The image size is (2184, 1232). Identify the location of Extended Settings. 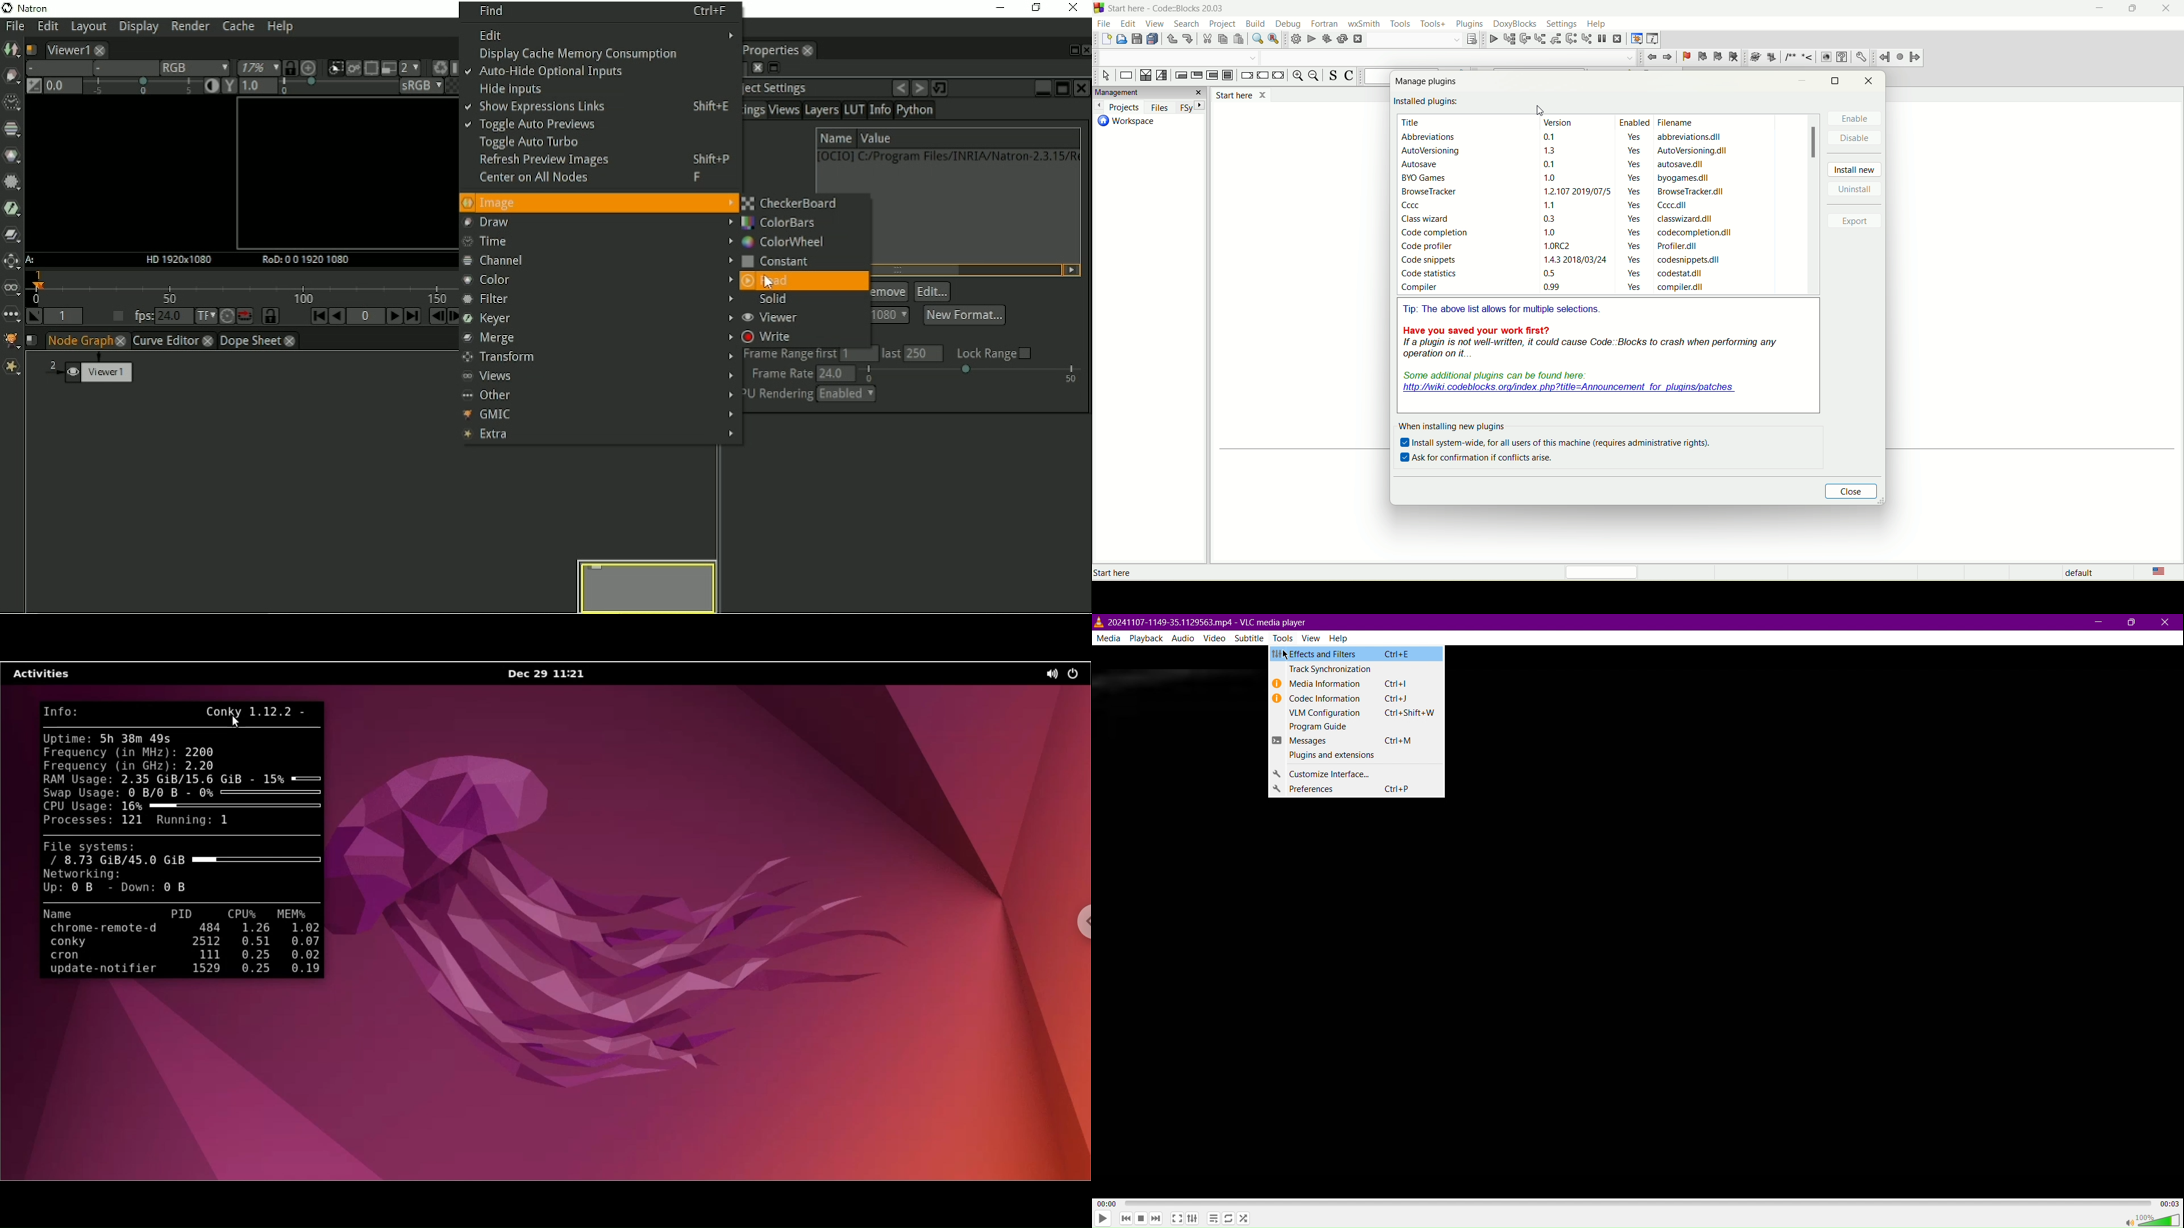
(1193, 1219).